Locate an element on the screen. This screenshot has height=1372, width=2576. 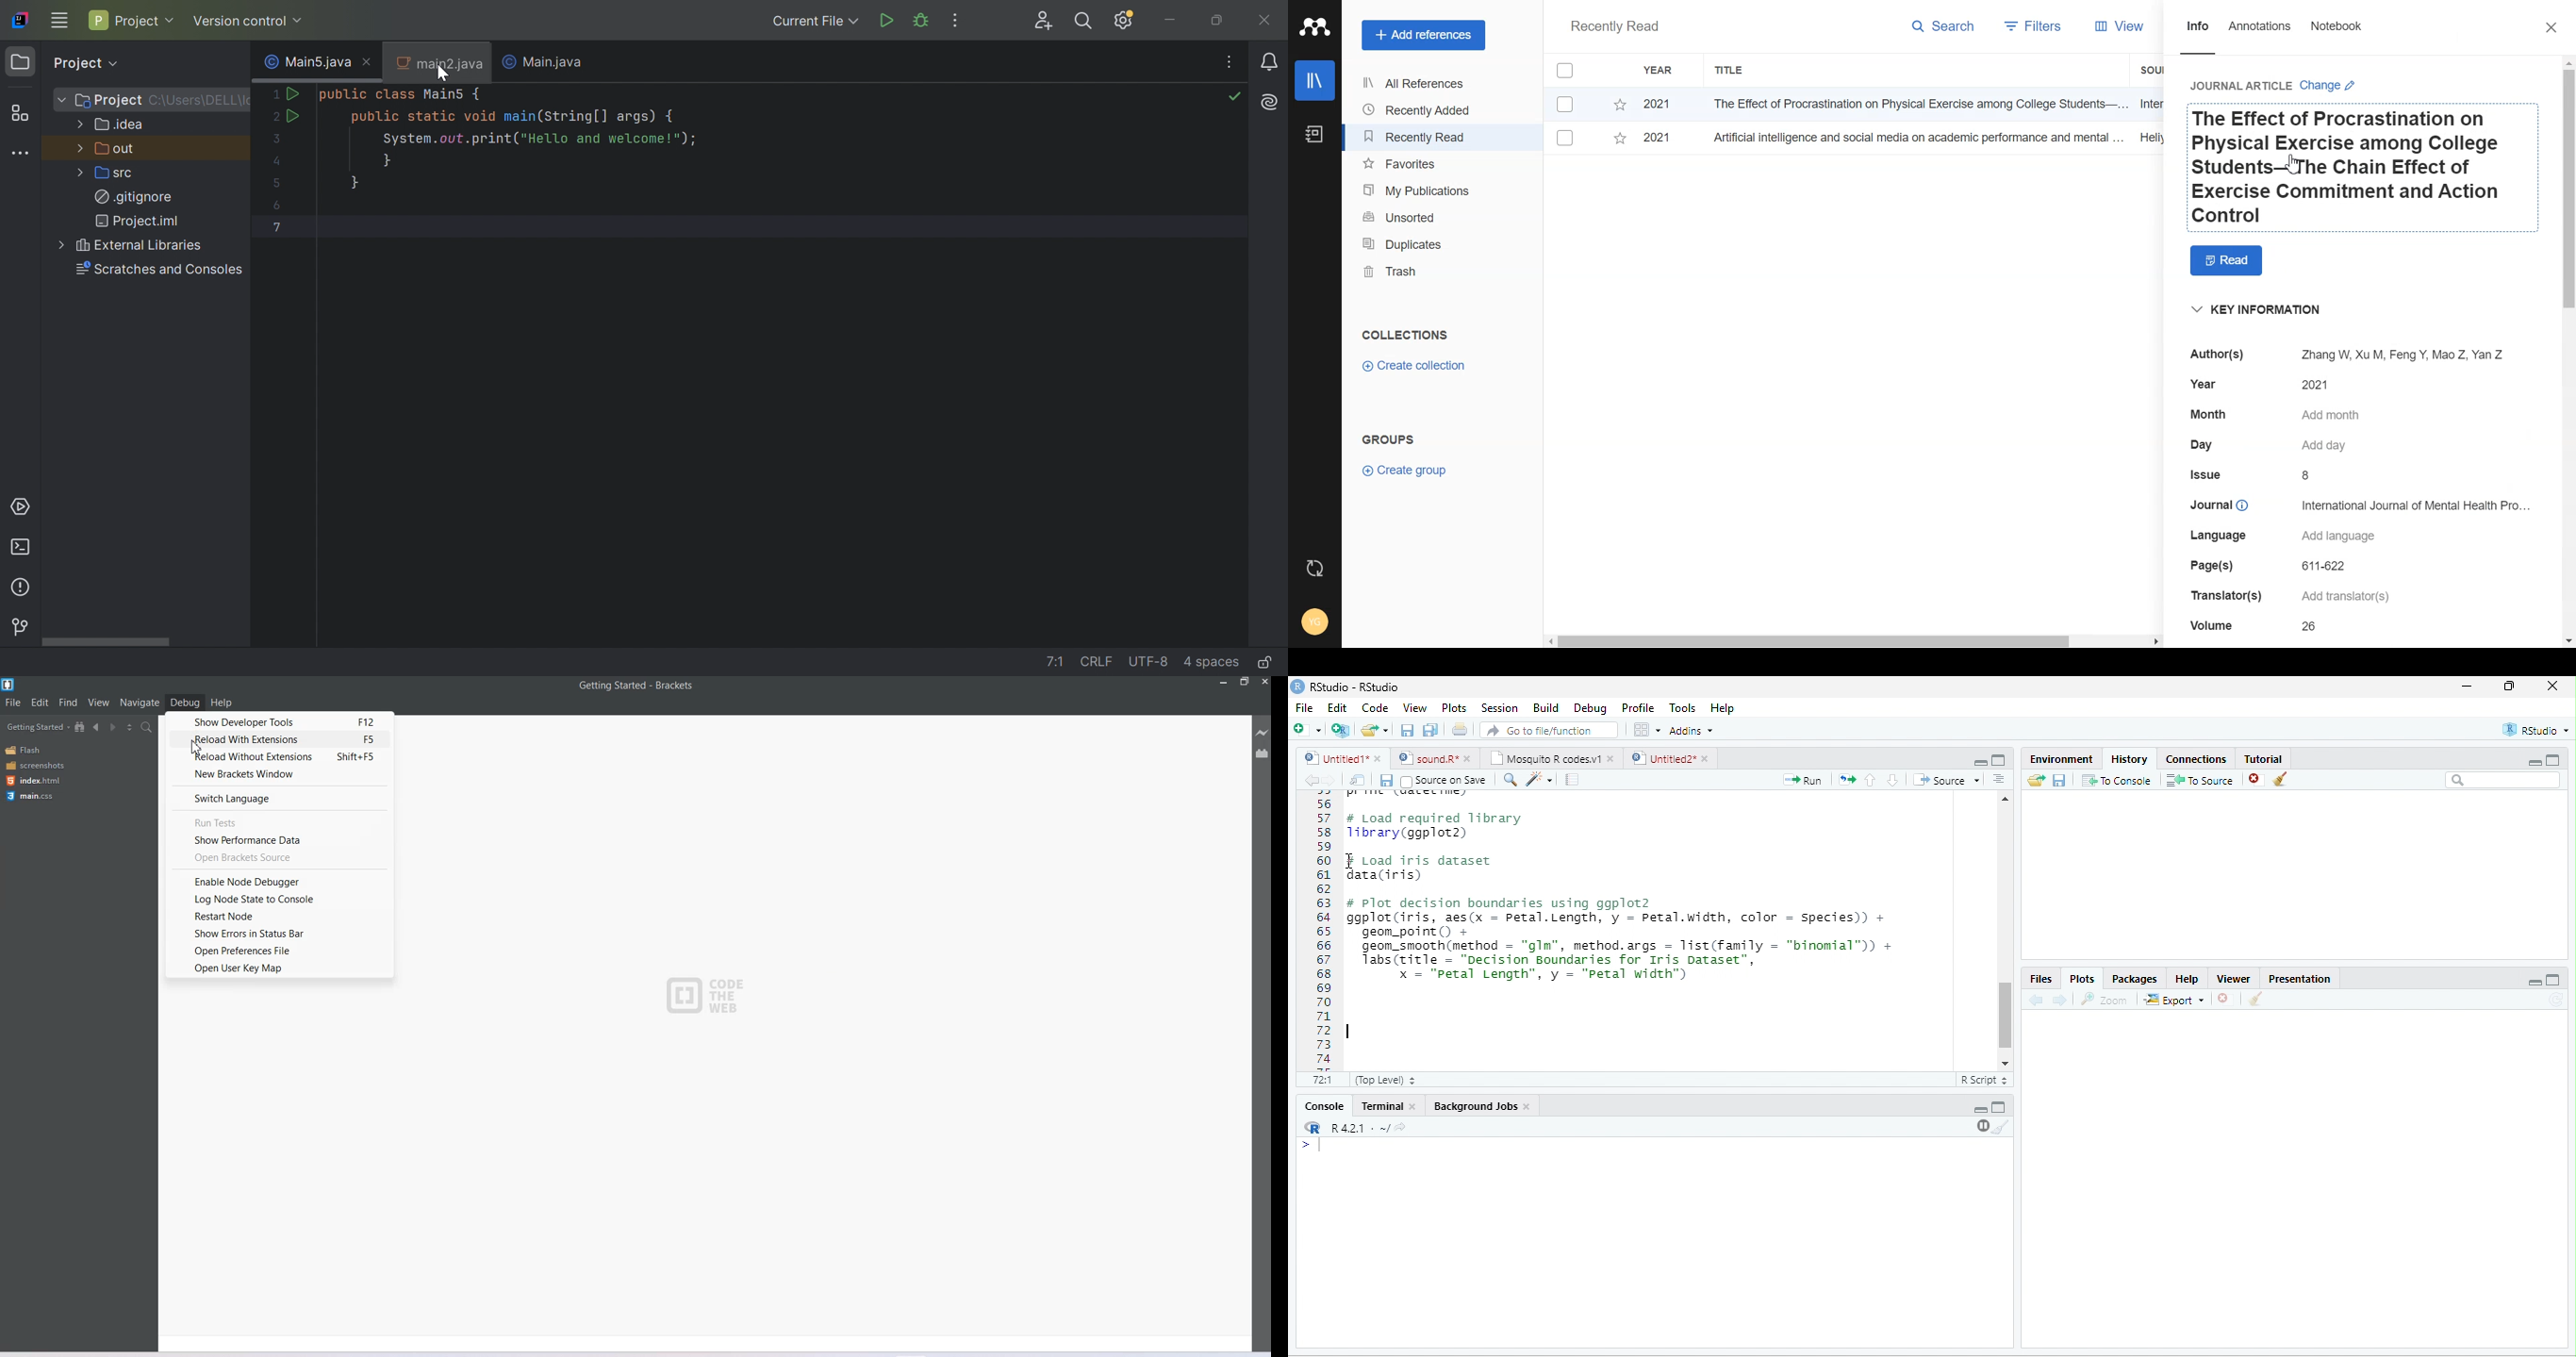
More is located at coordinates (81, 123).